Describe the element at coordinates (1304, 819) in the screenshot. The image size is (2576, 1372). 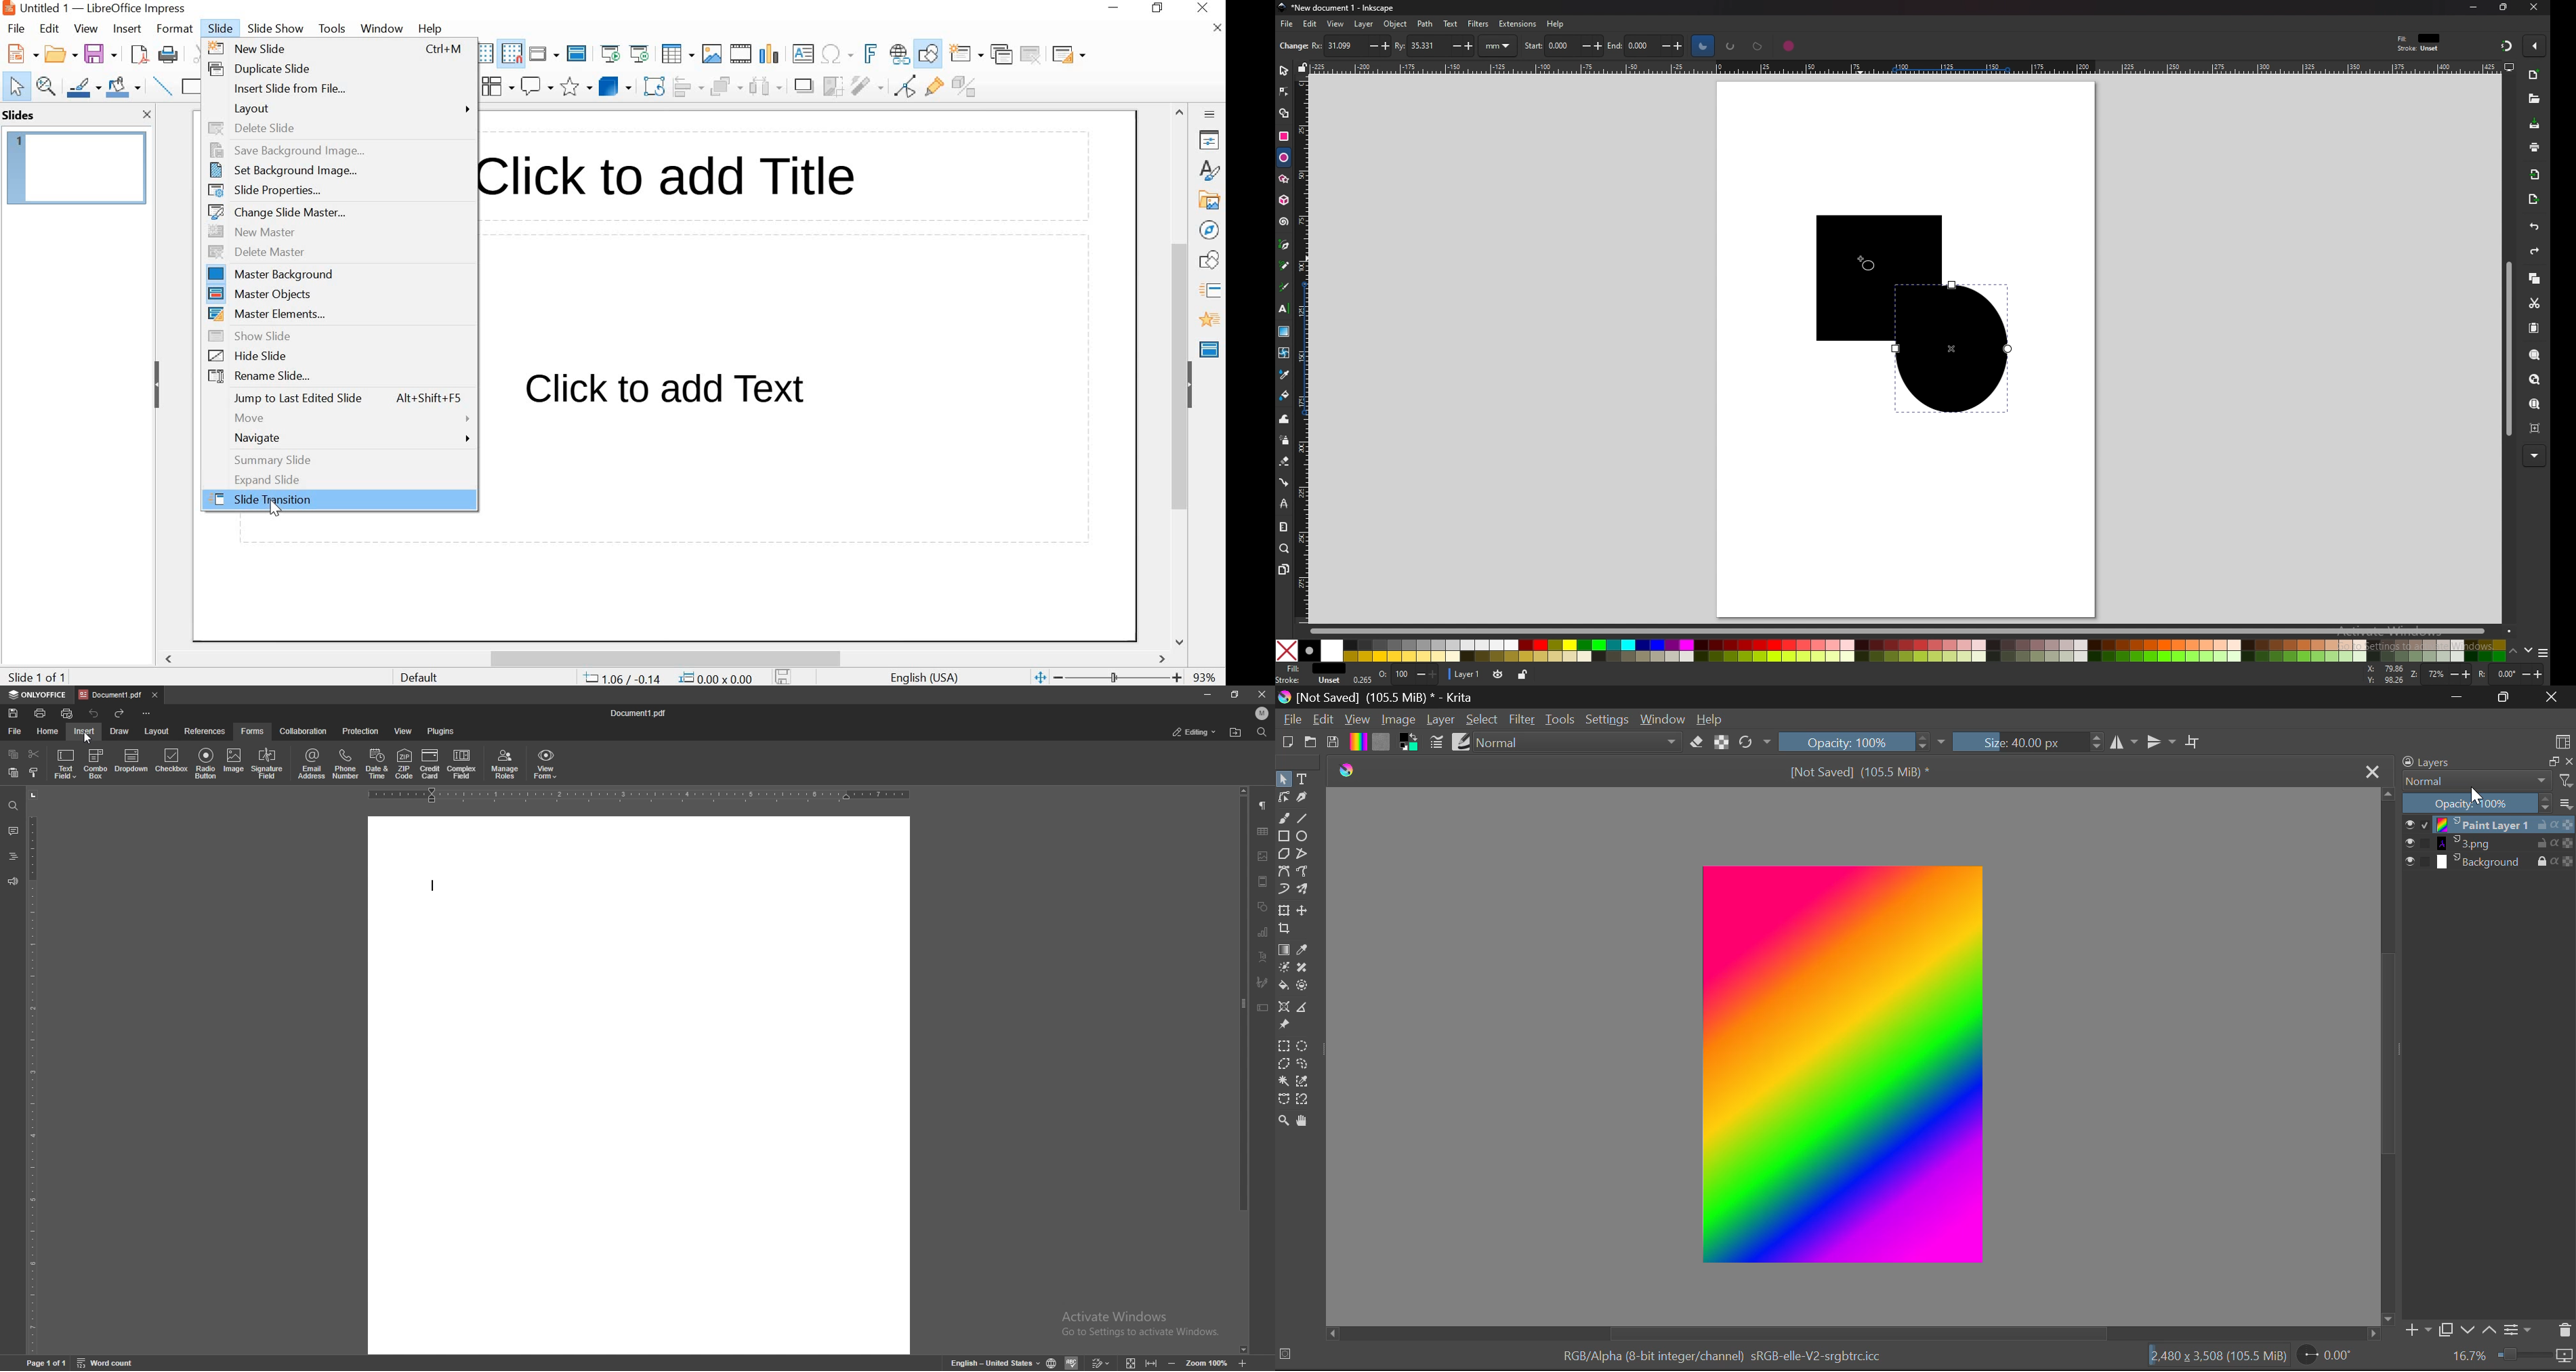
I see `Line` at that location.